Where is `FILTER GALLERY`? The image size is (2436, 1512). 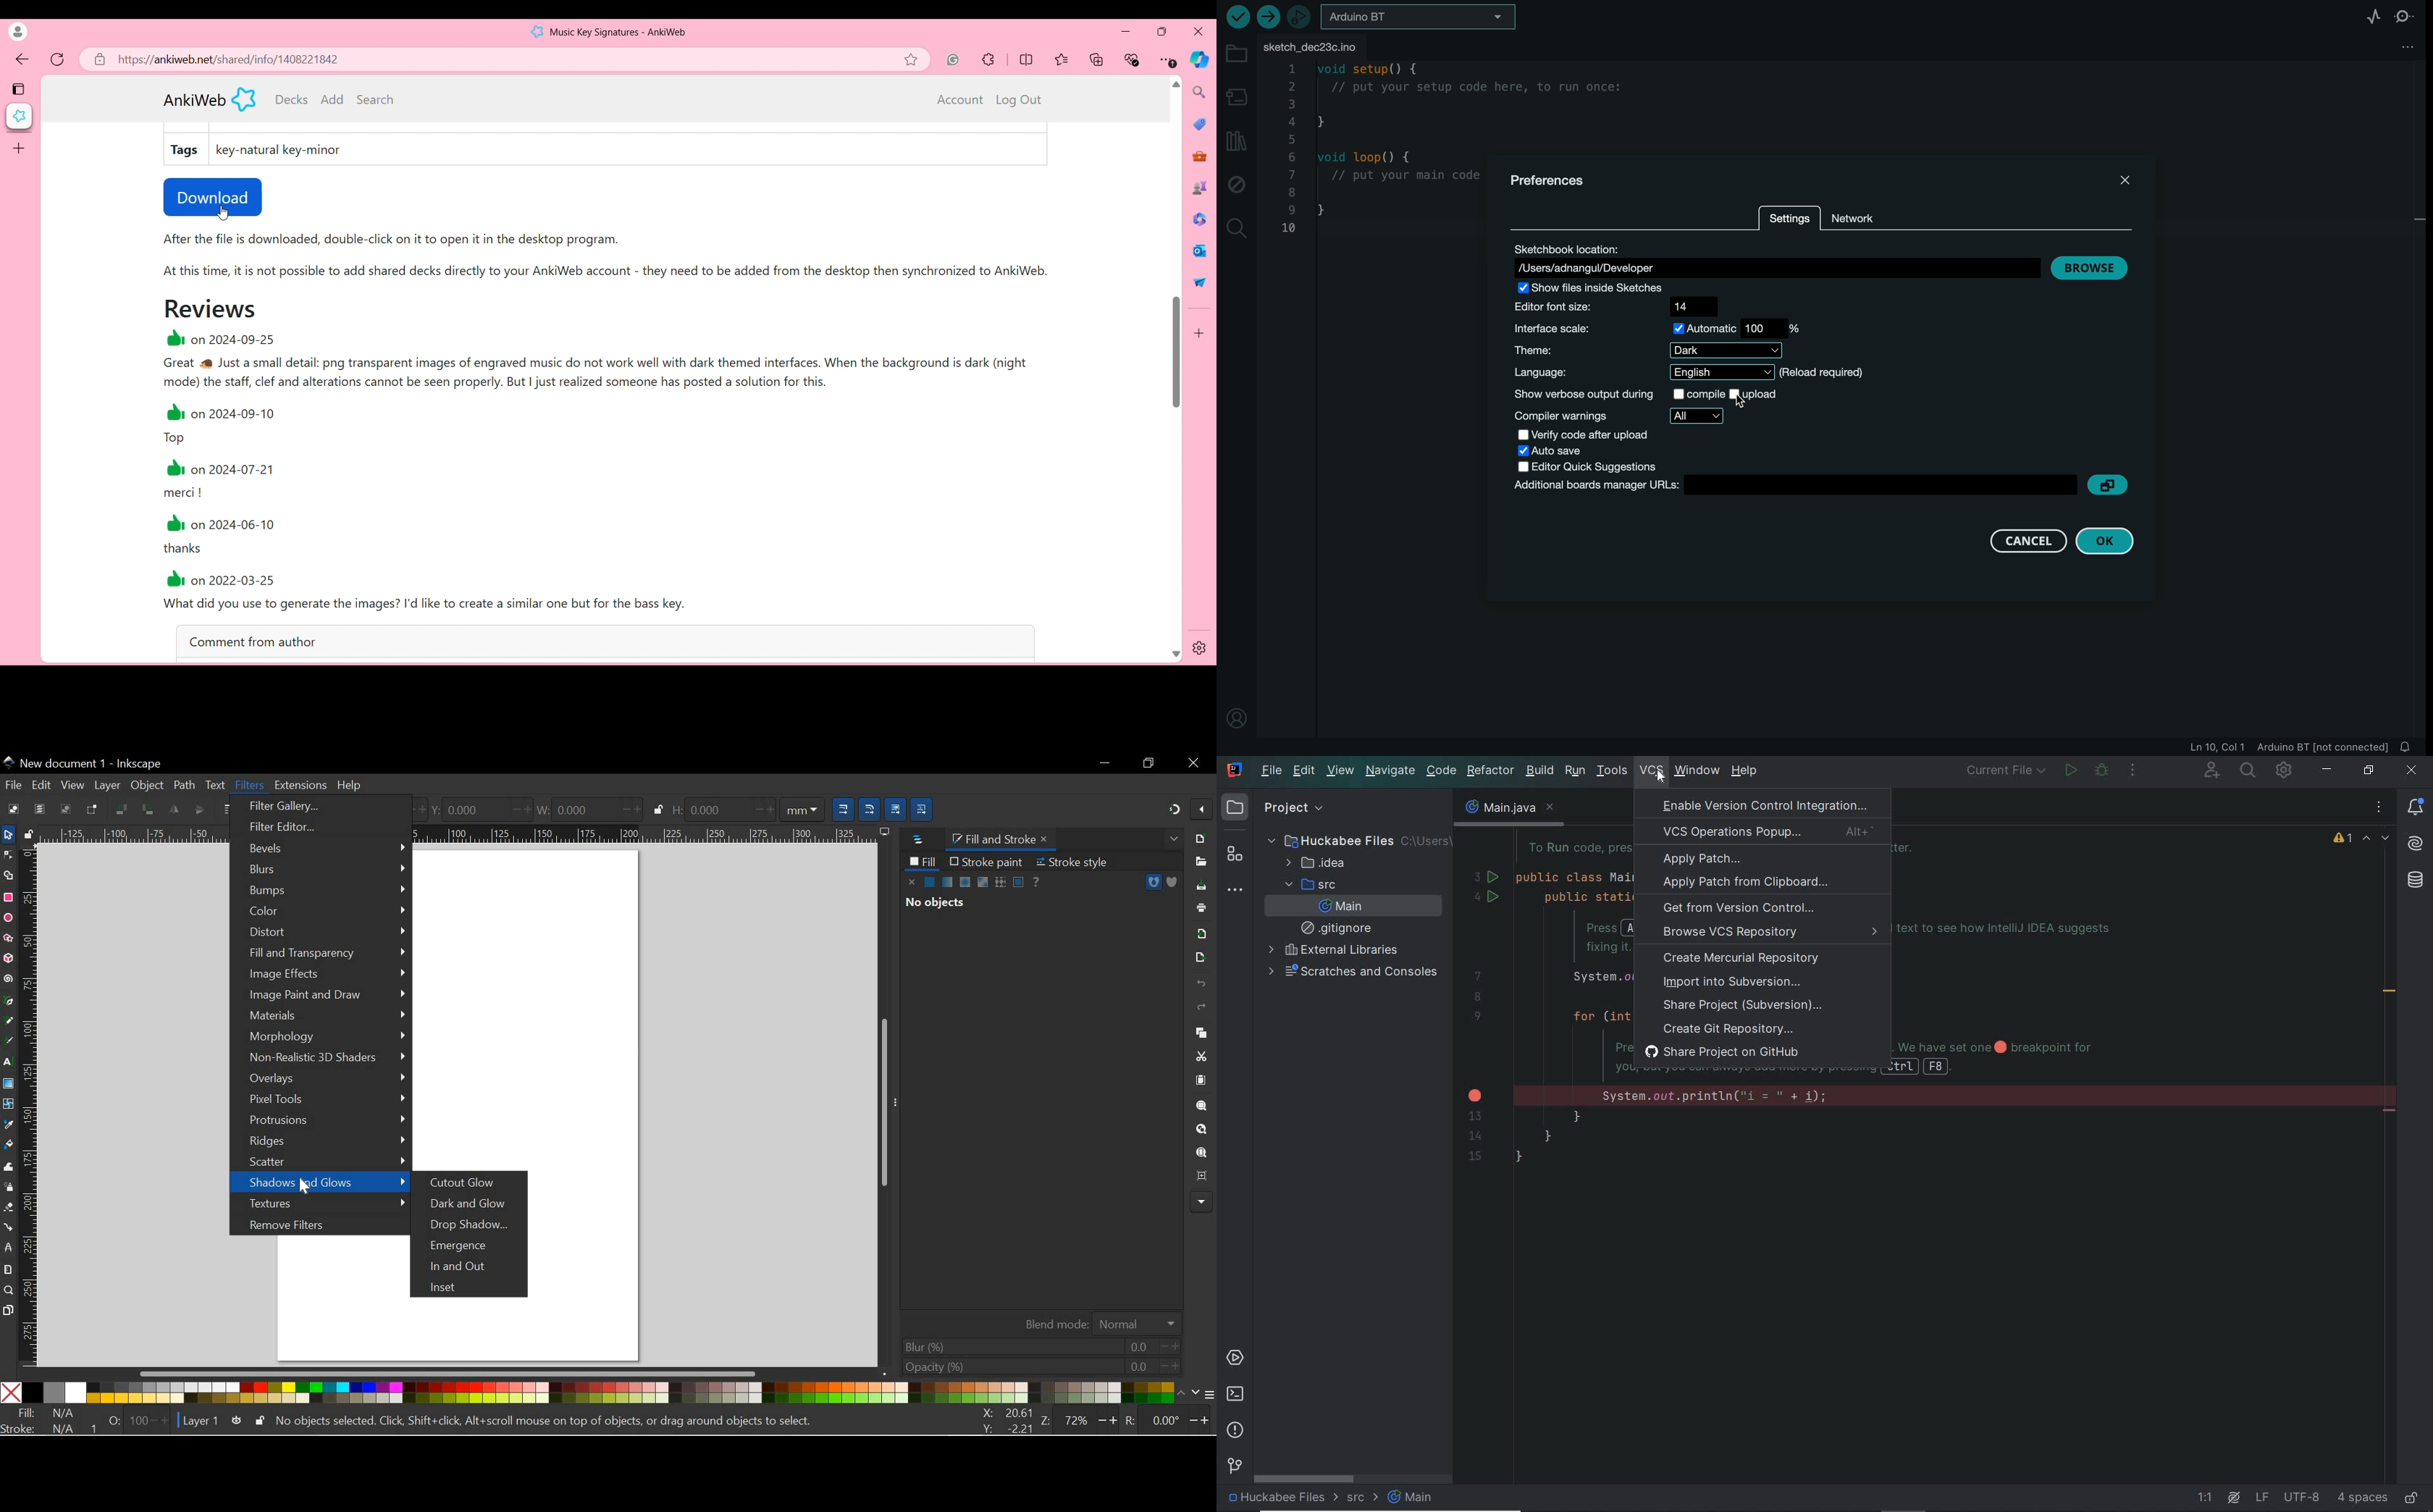
FILTER GALLERY is located at coordinates (319, 808).